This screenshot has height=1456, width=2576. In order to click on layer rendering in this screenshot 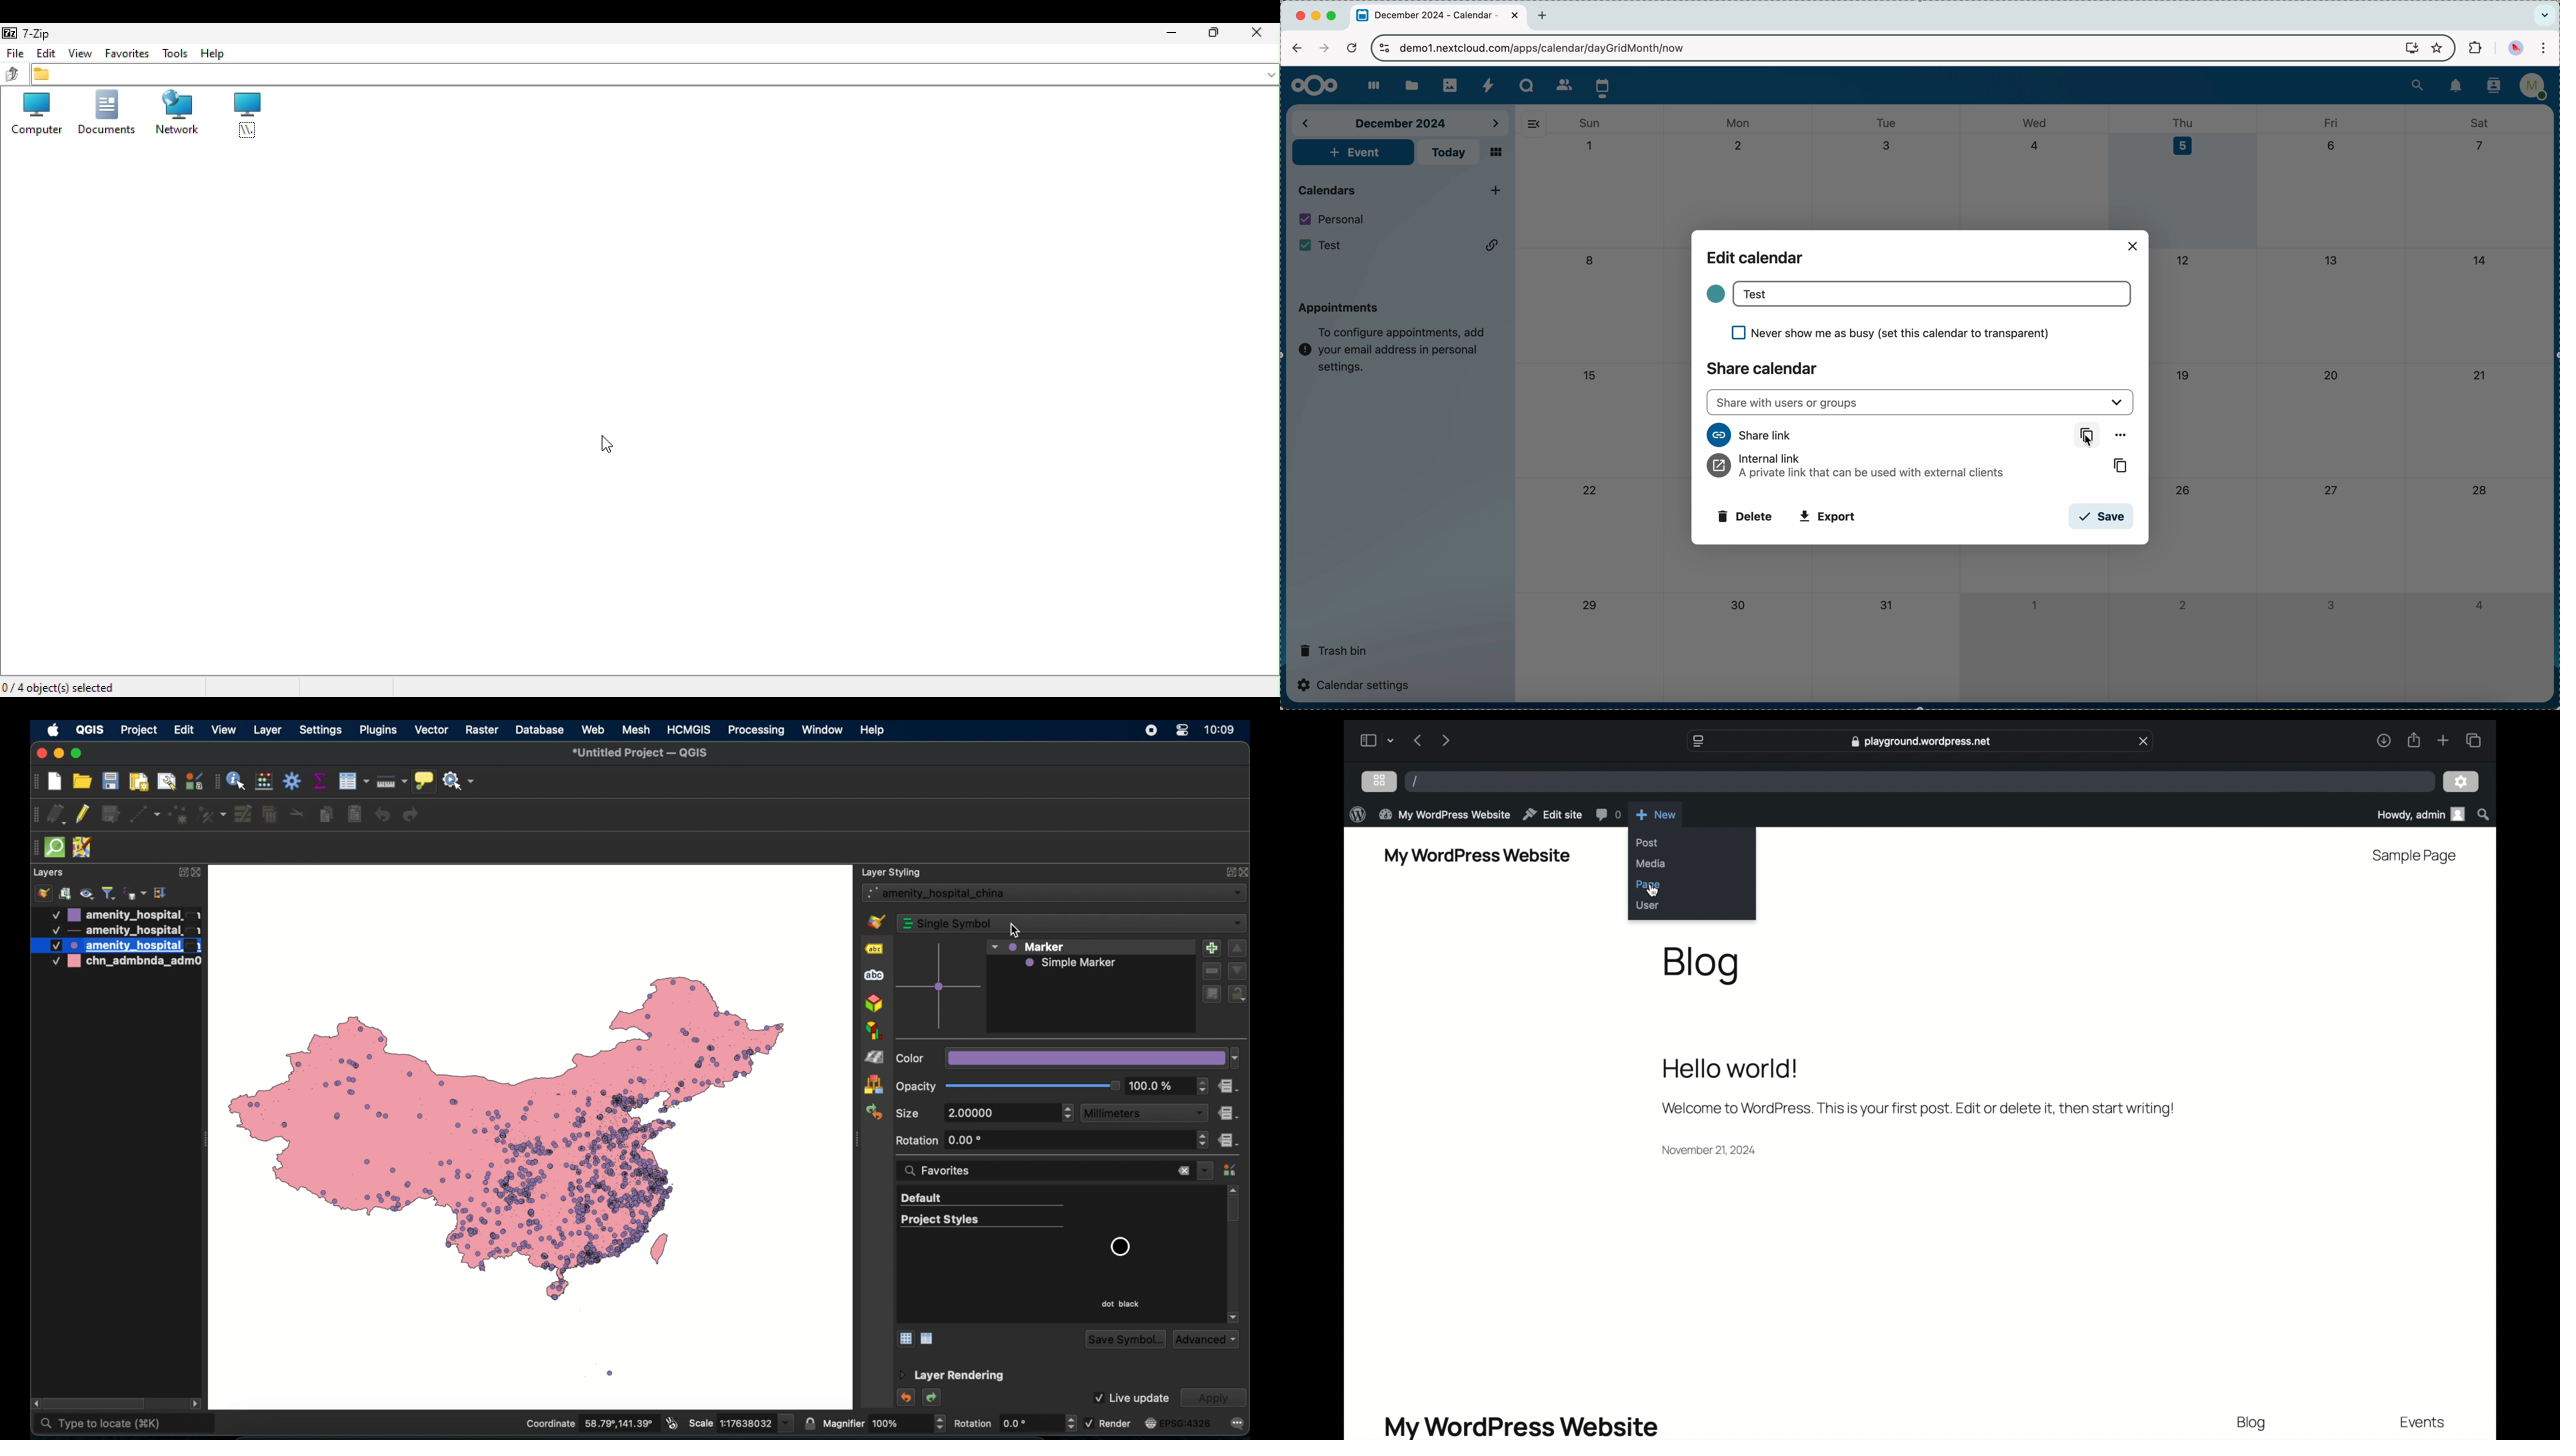, I will do `click(951, 1376)`.